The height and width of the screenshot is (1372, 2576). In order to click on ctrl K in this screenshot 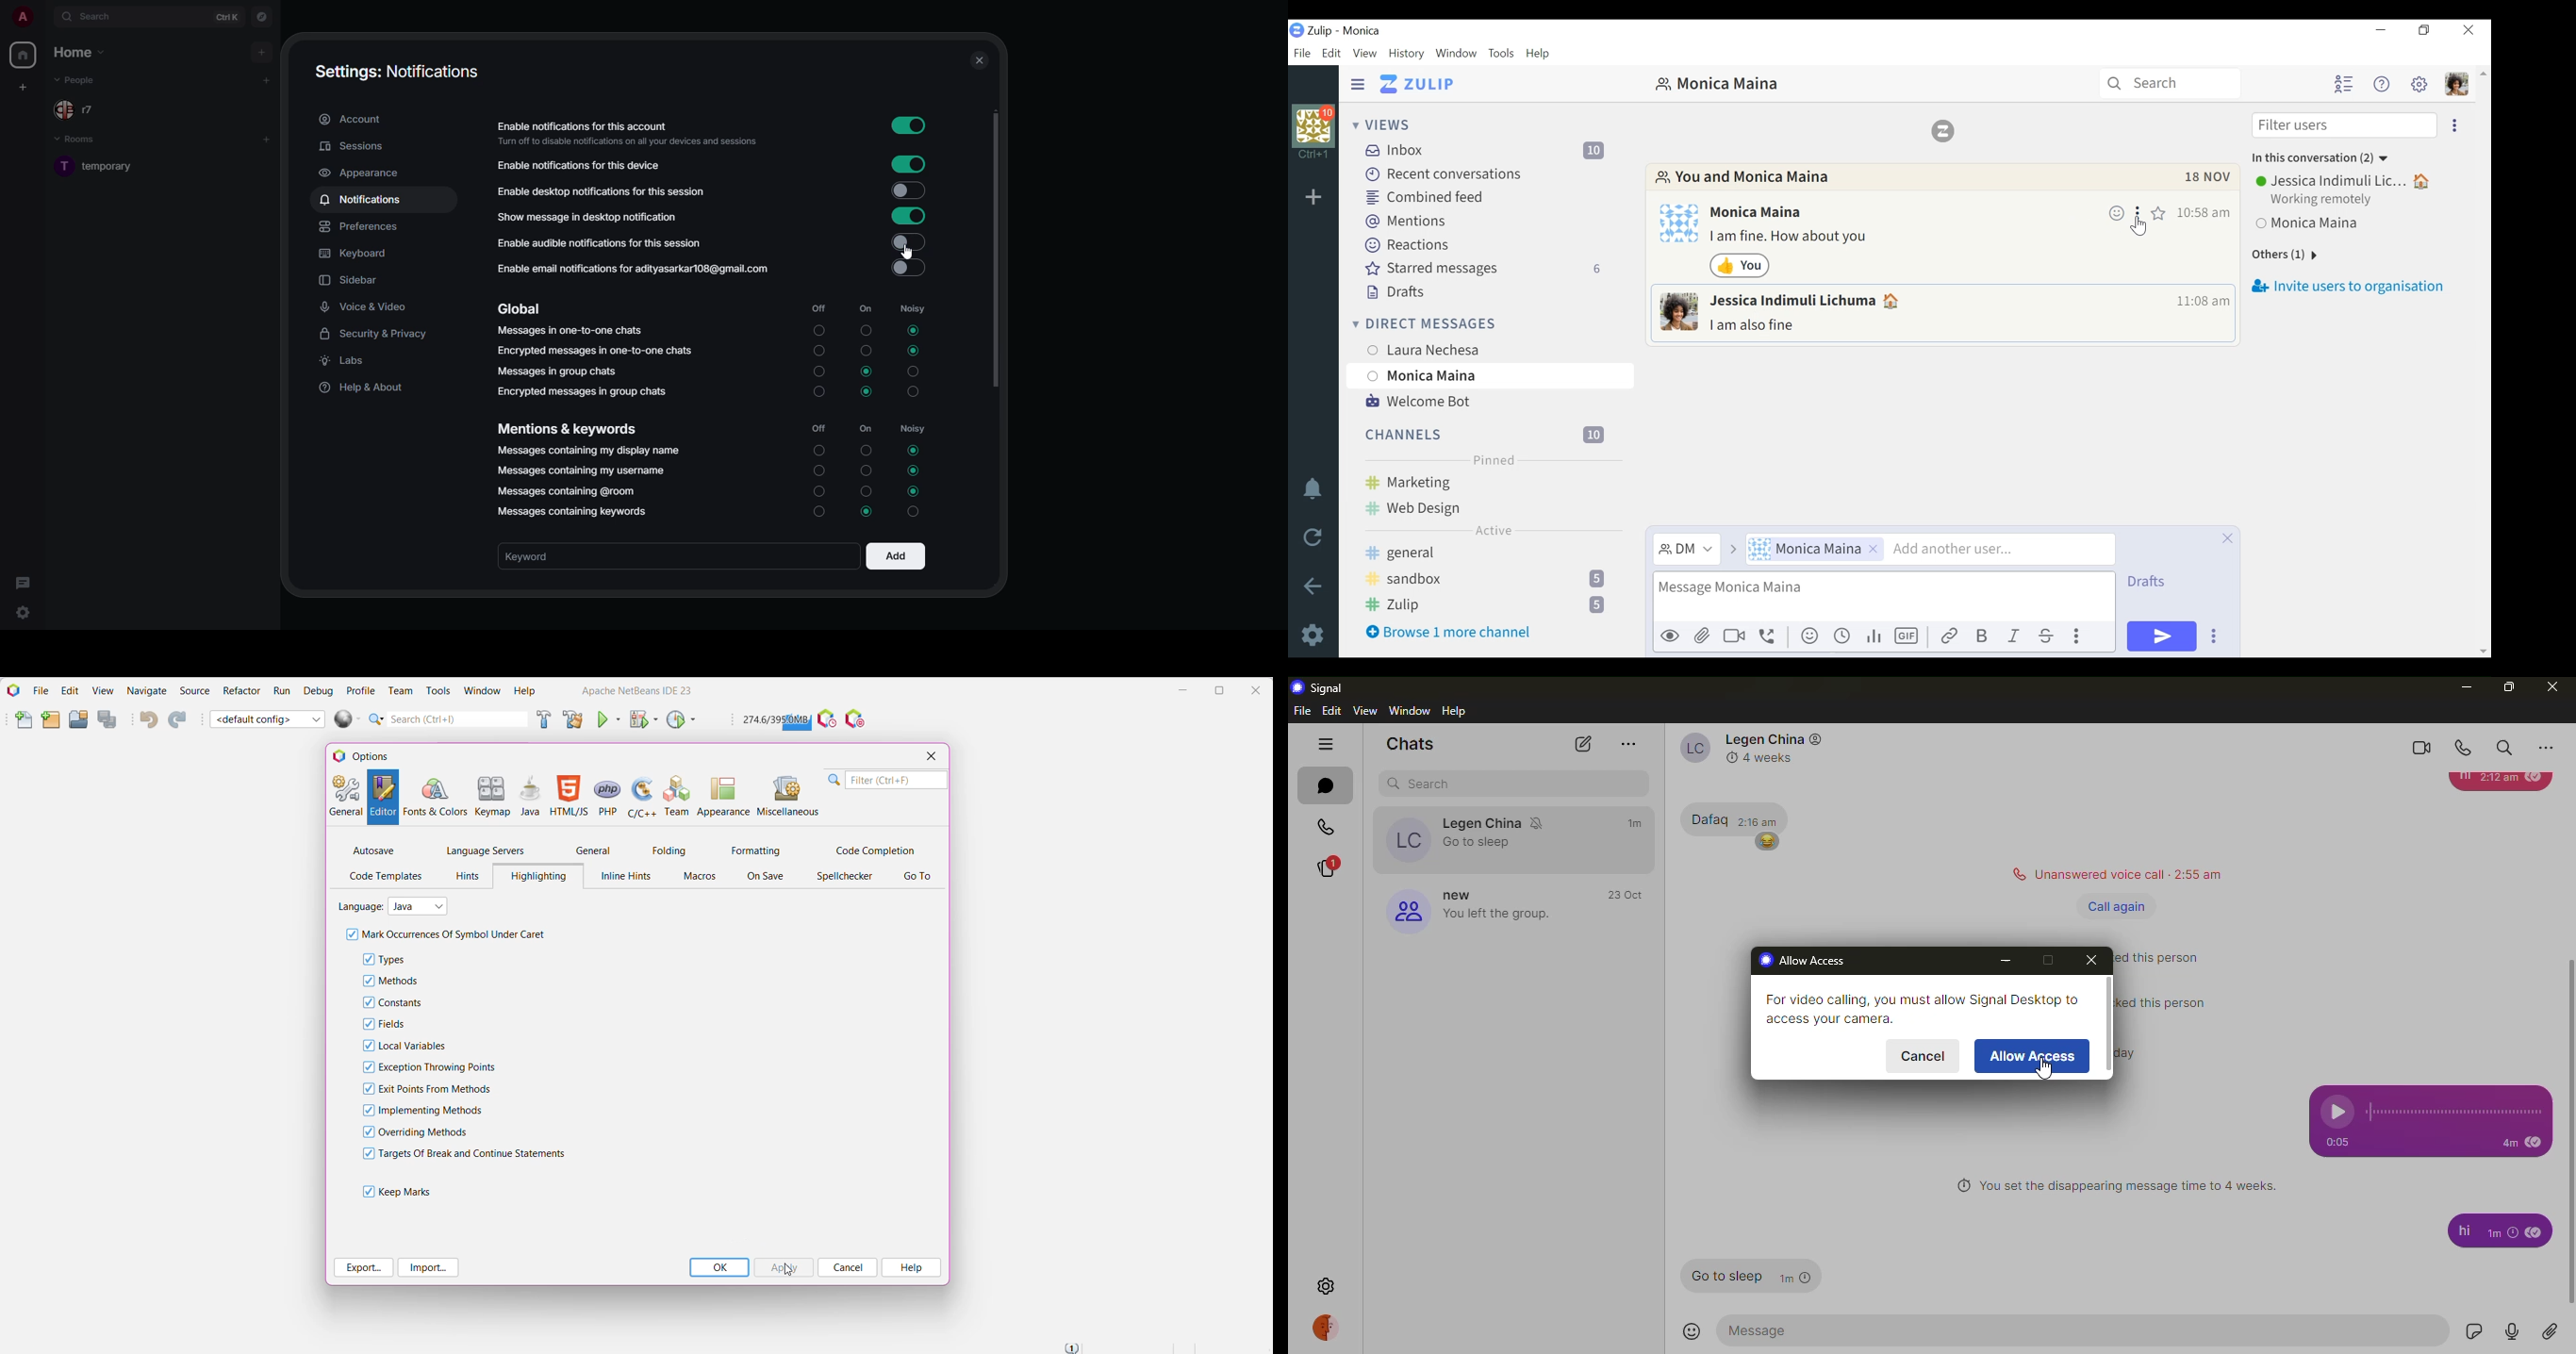, I will do `click(227, 17)`.